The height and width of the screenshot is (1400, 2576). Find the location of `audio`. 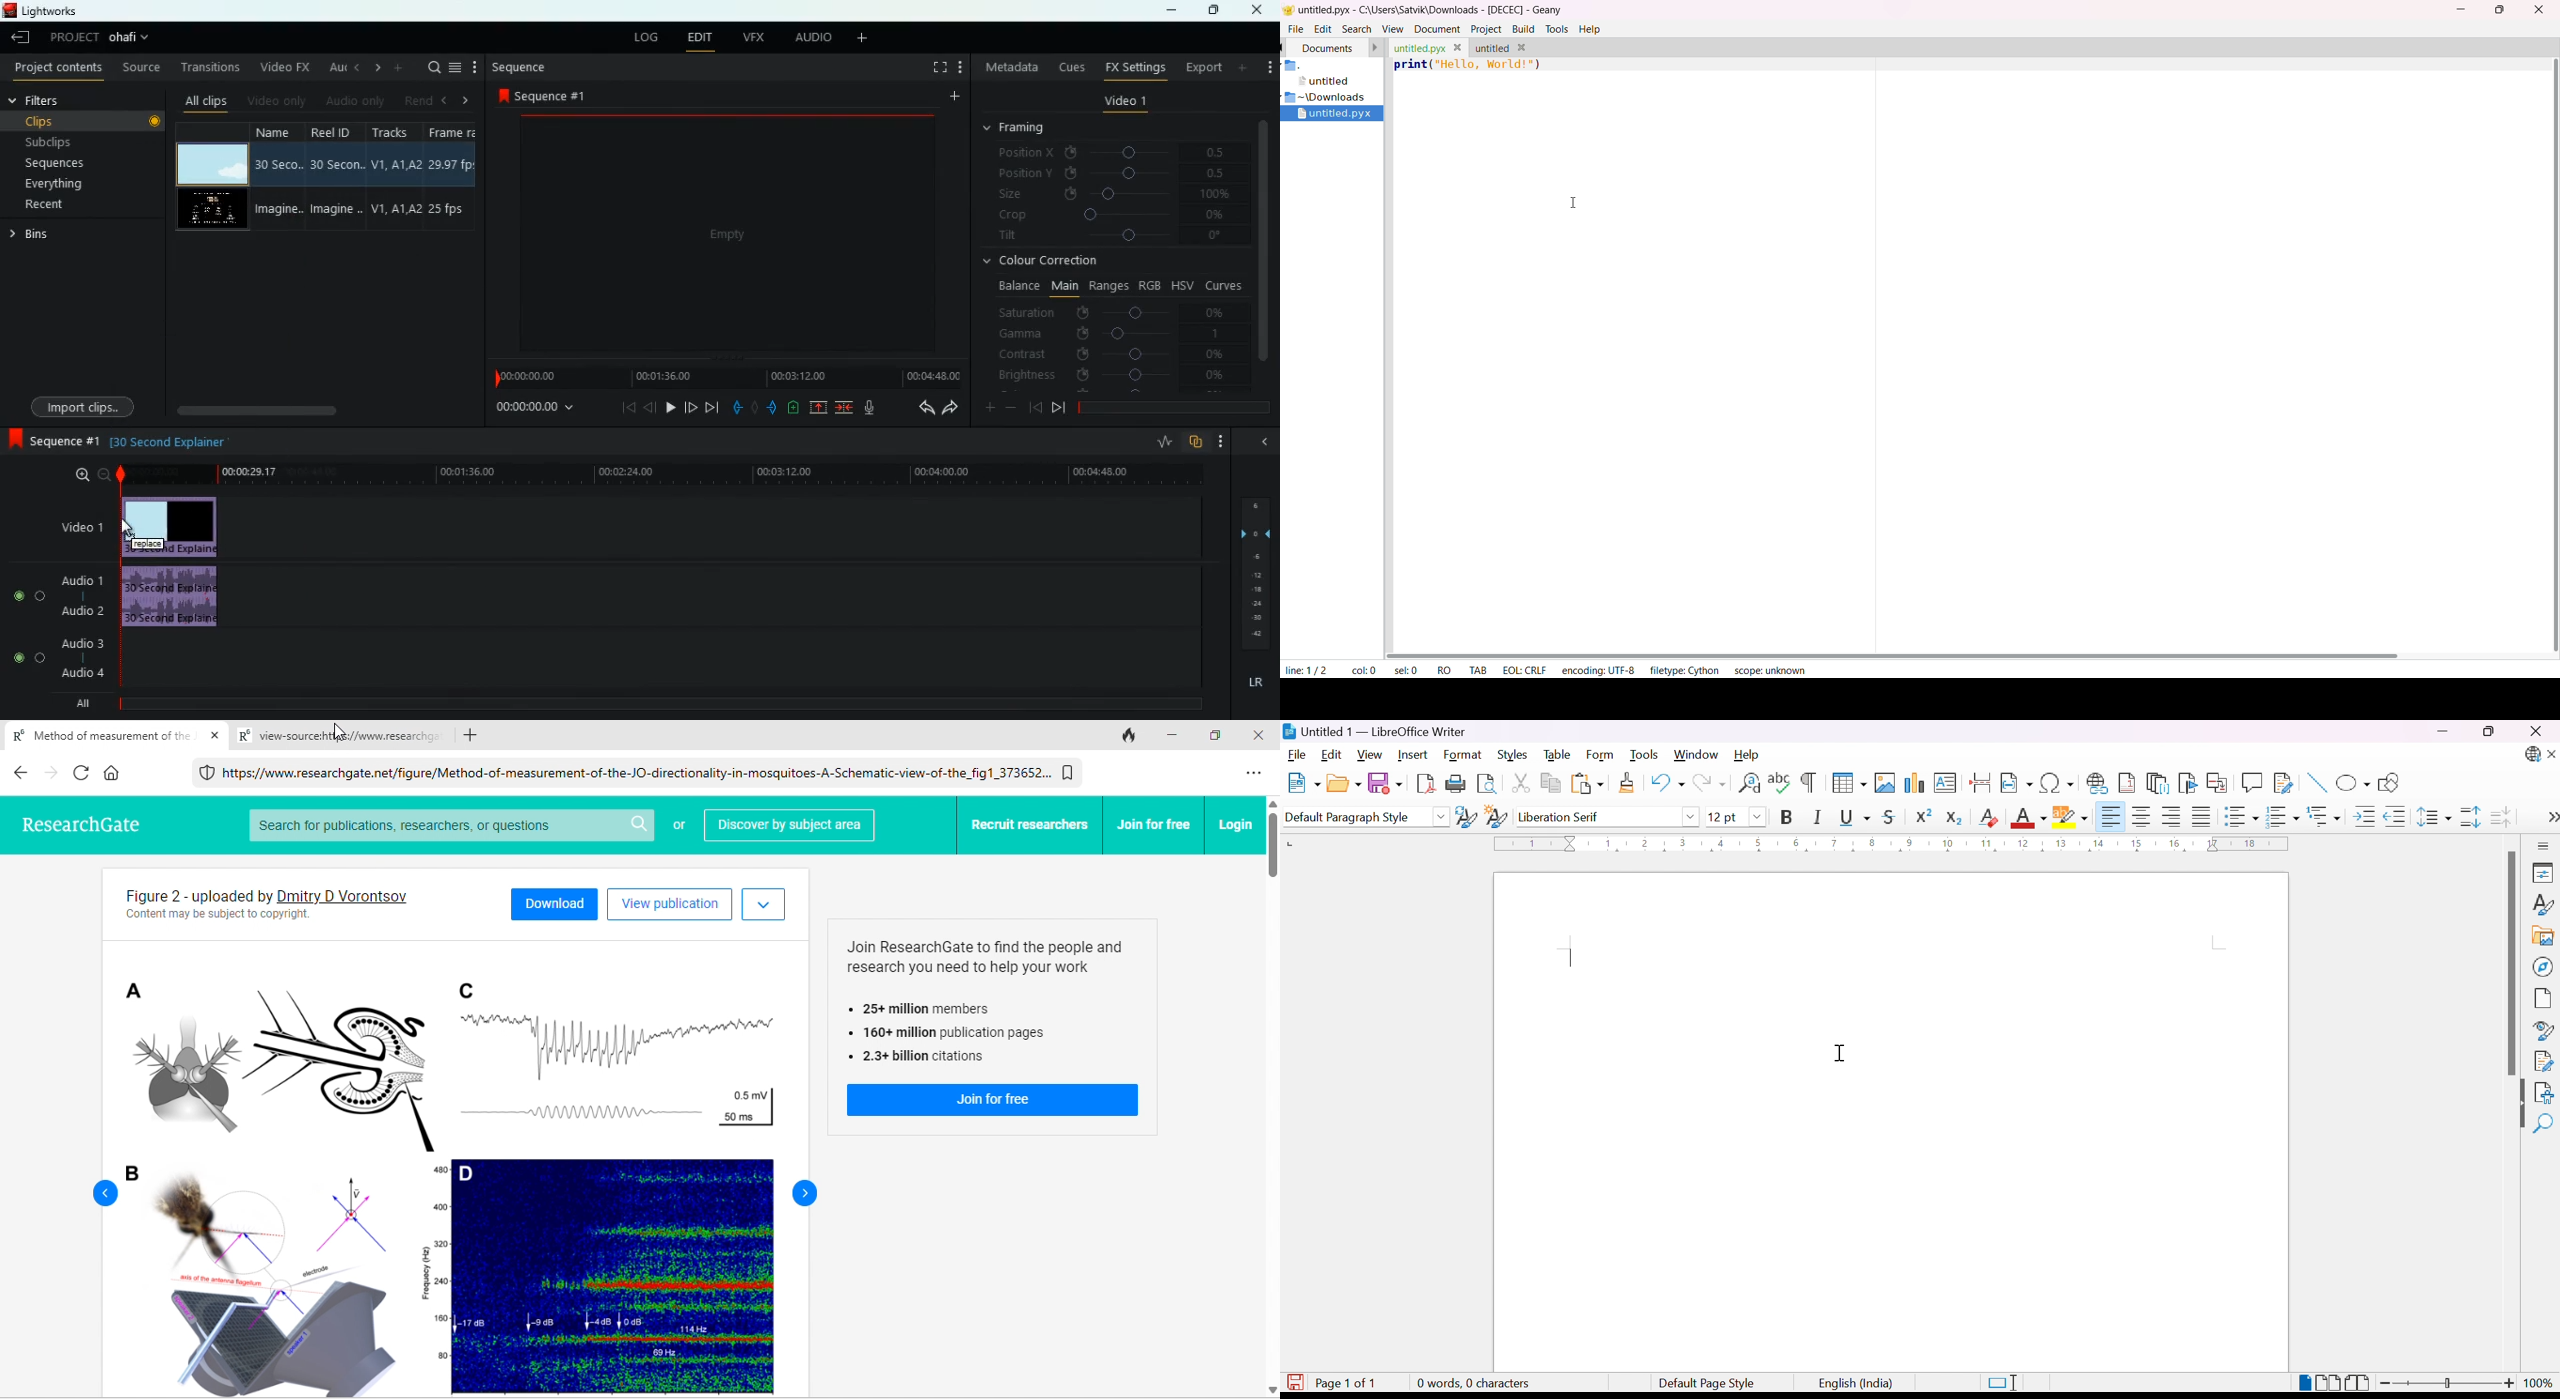

audio is located at coordinates (172, 526).